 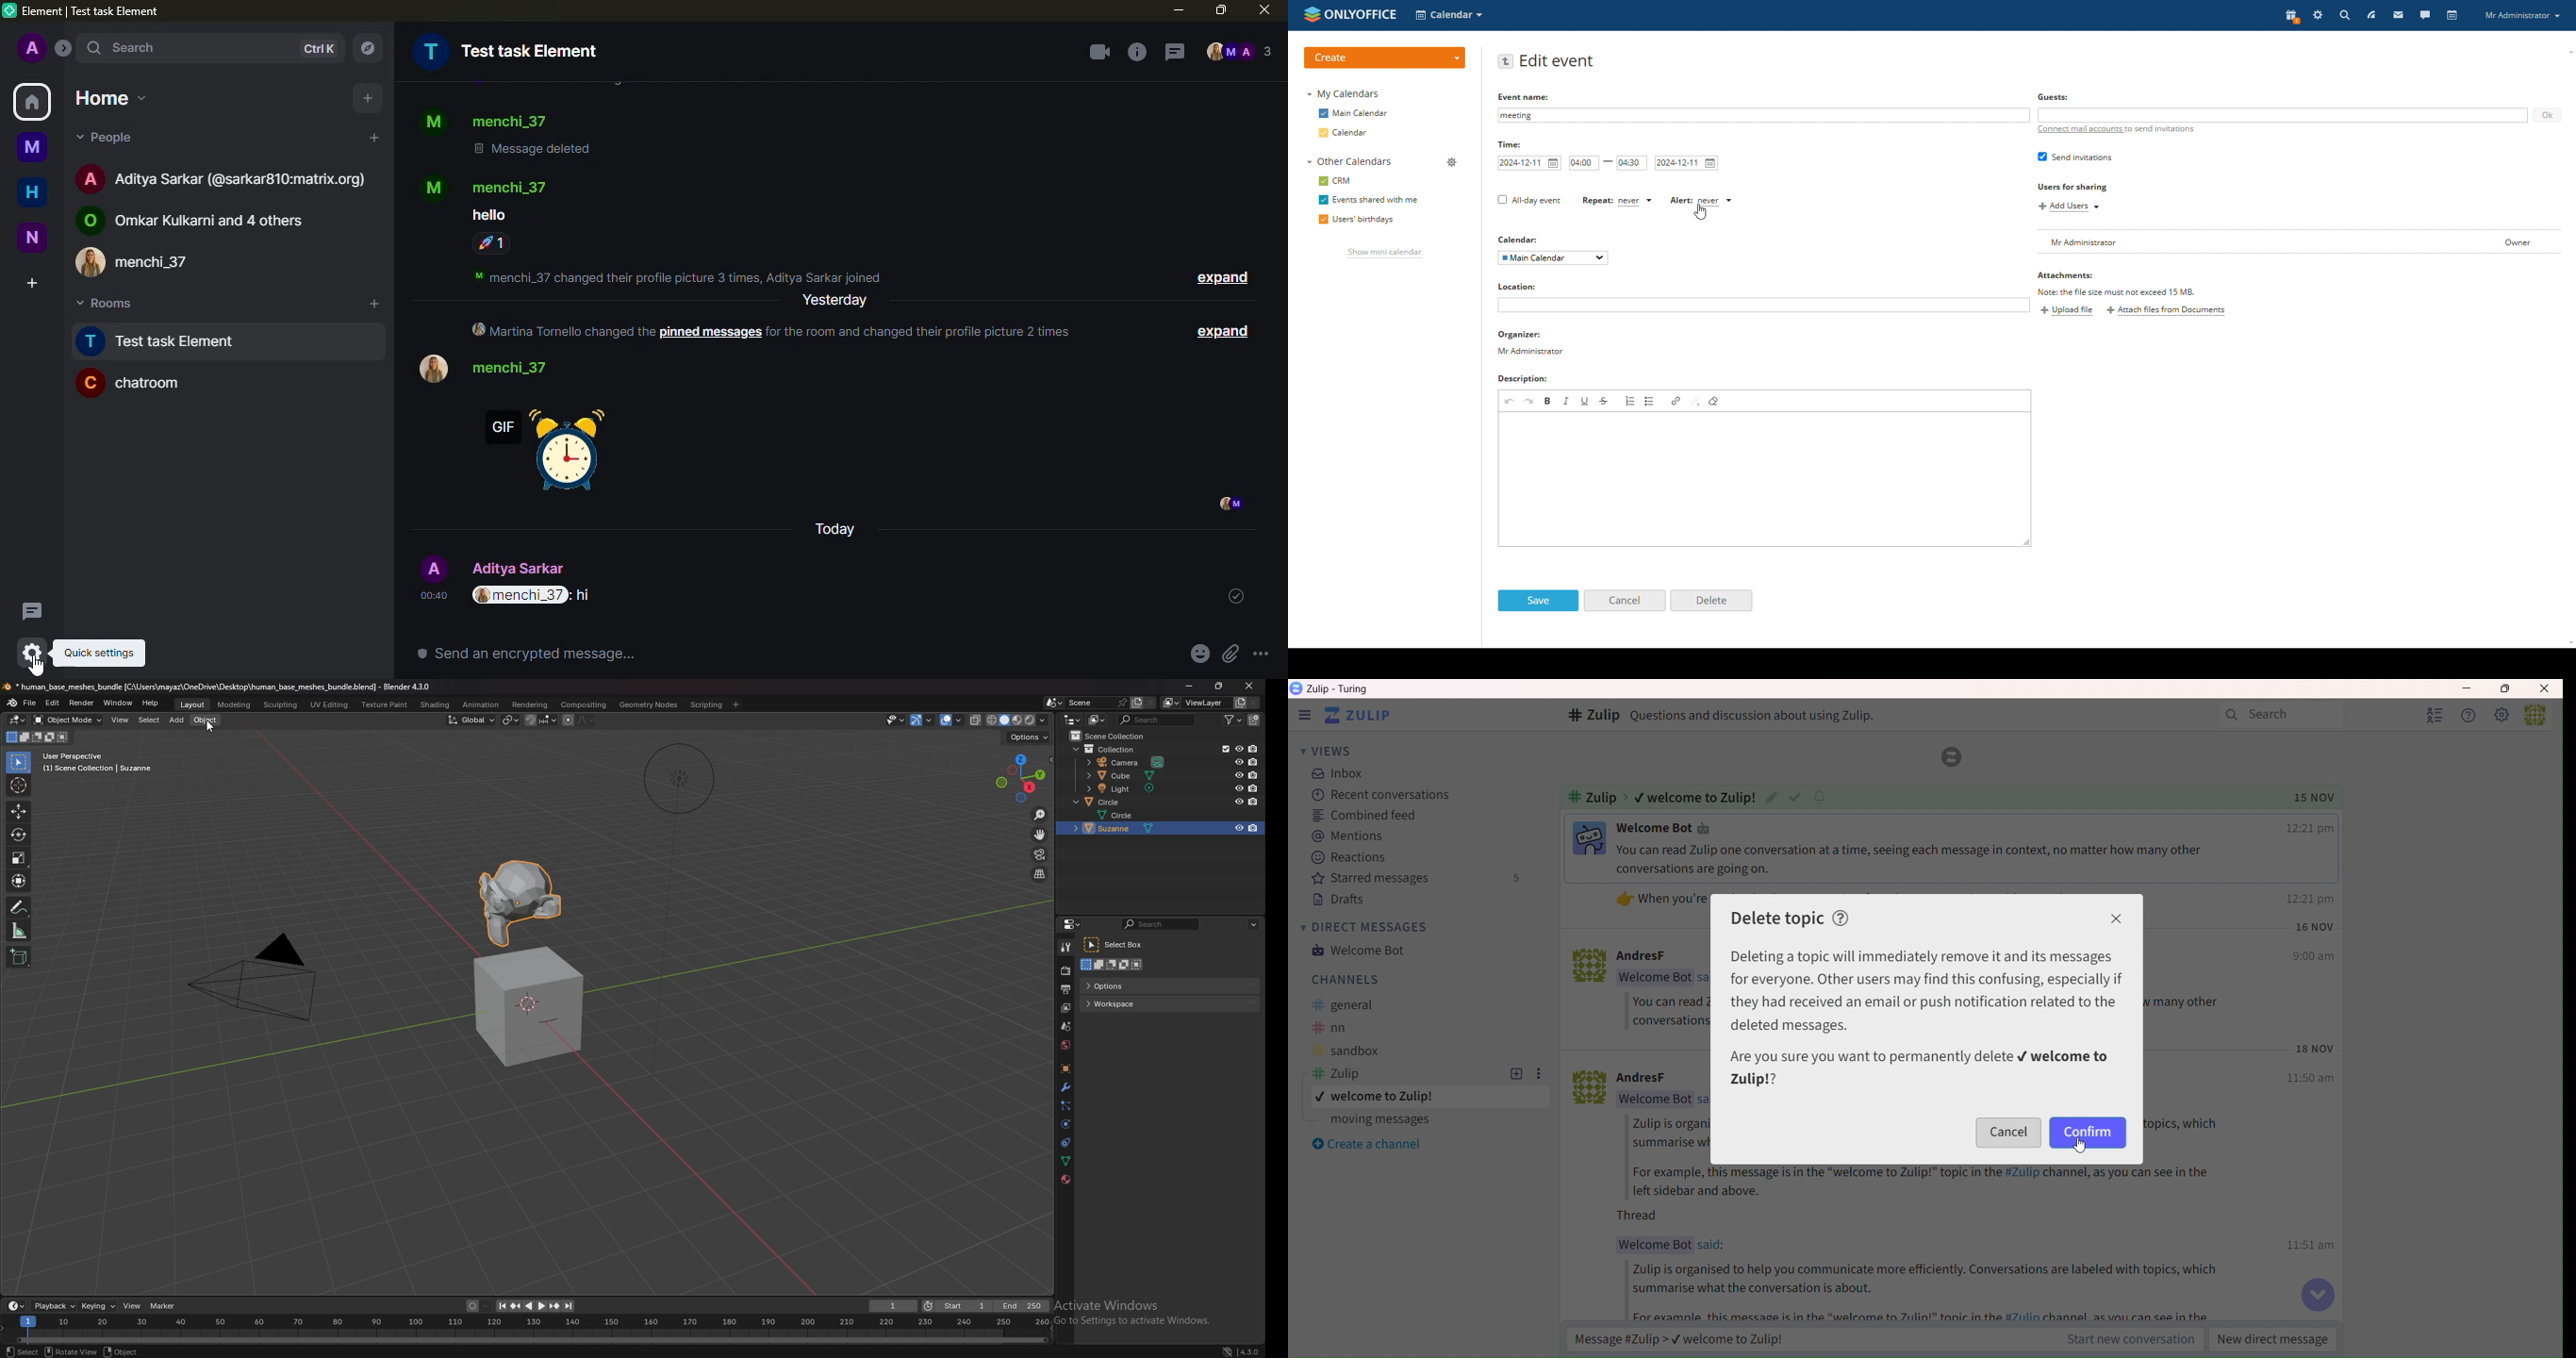 I want to click on profile, so click(x=432, y=369).